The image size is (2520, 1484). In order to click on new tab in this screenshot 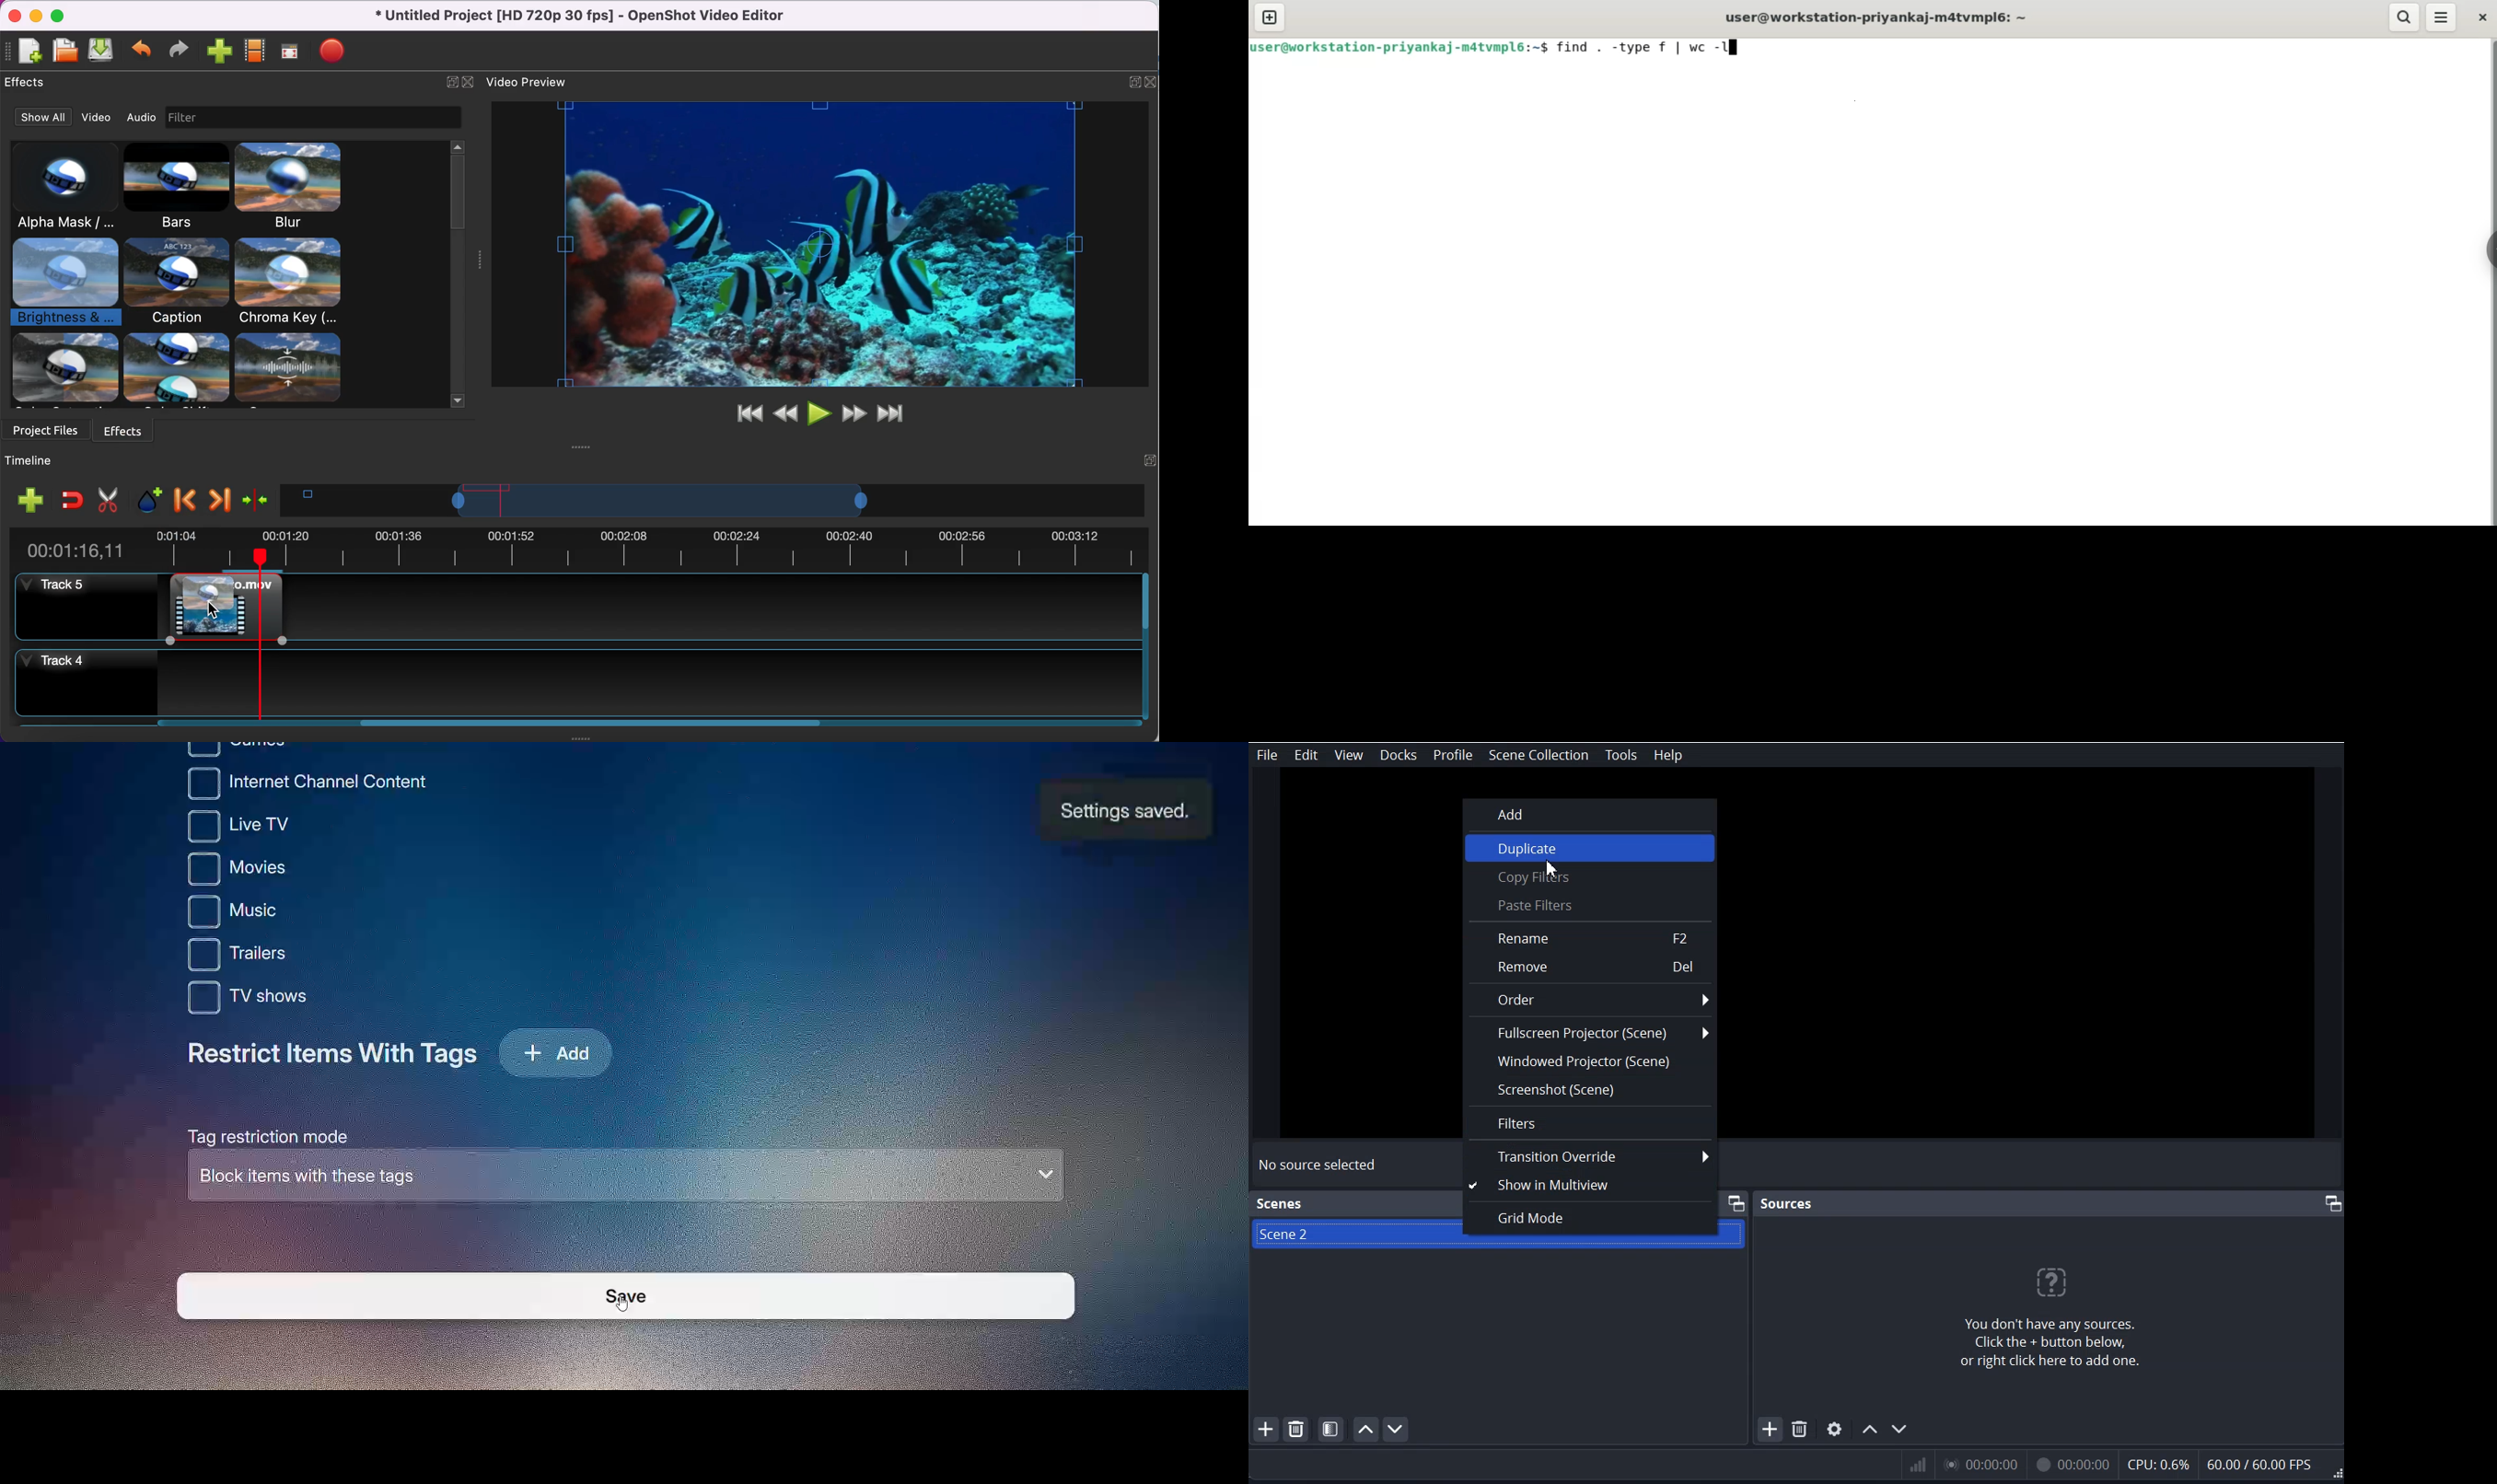, I will do `click(1271, 18)`.